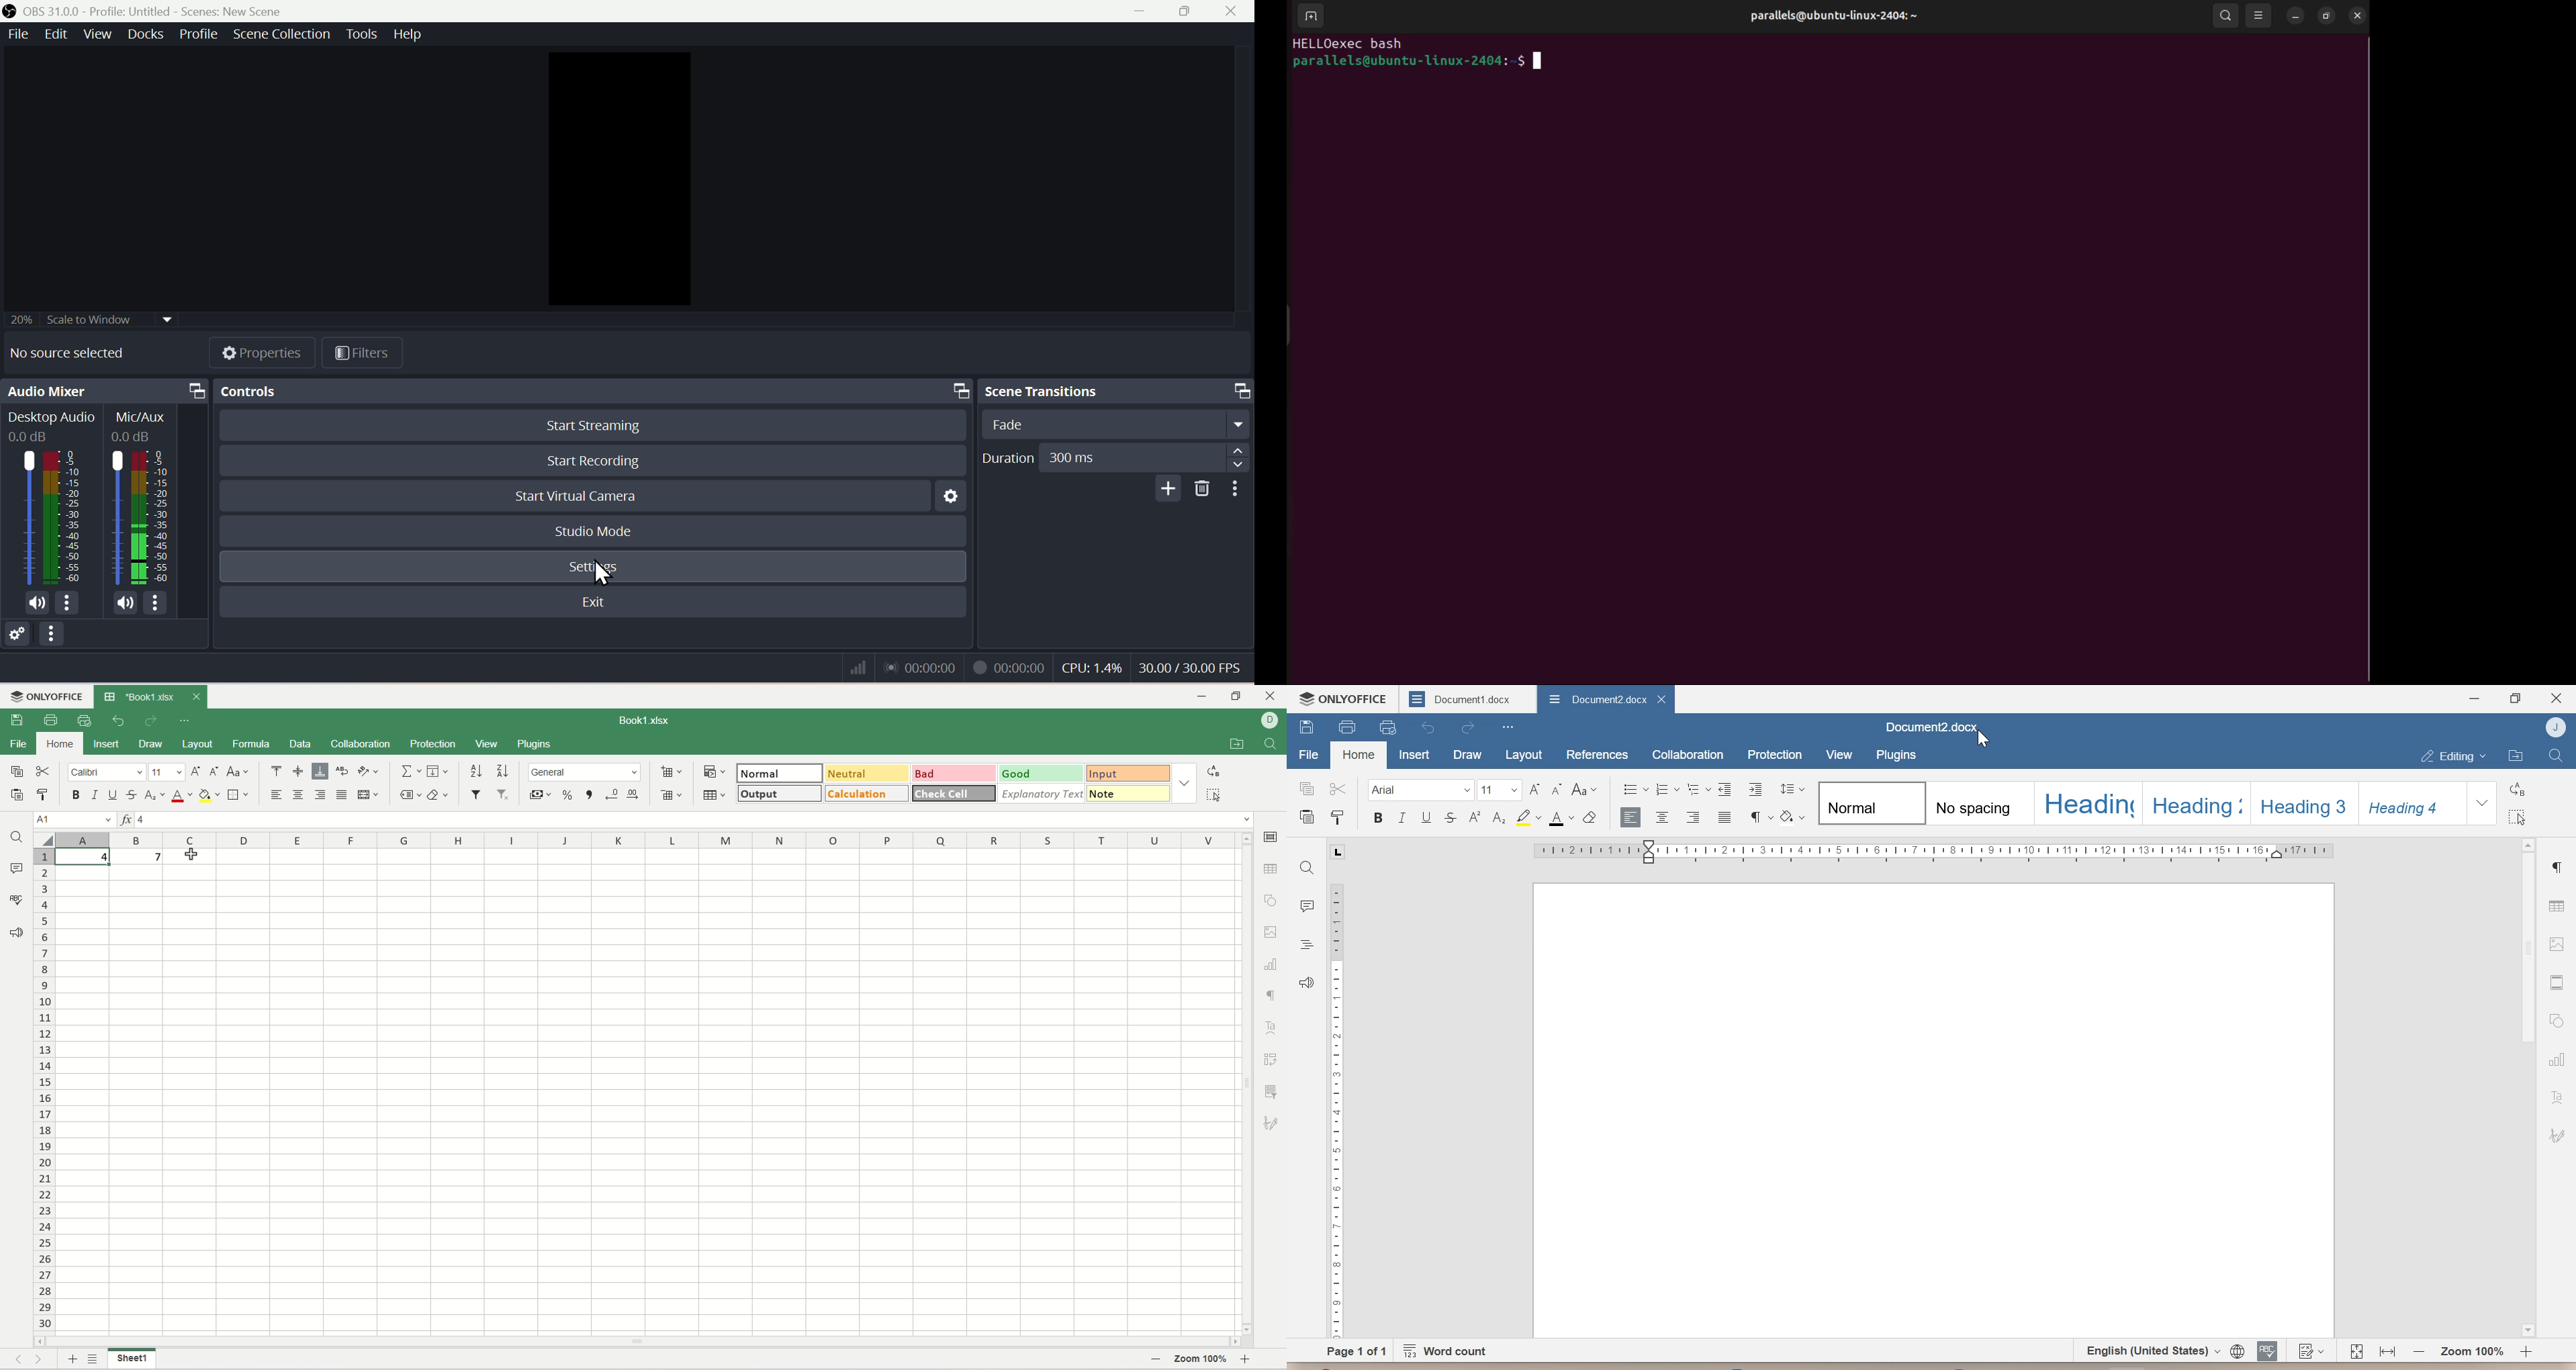  What do you see at coordinates (2296, 15) in the screenshot?
I see `minimize` at bounding box center [2296, 15].